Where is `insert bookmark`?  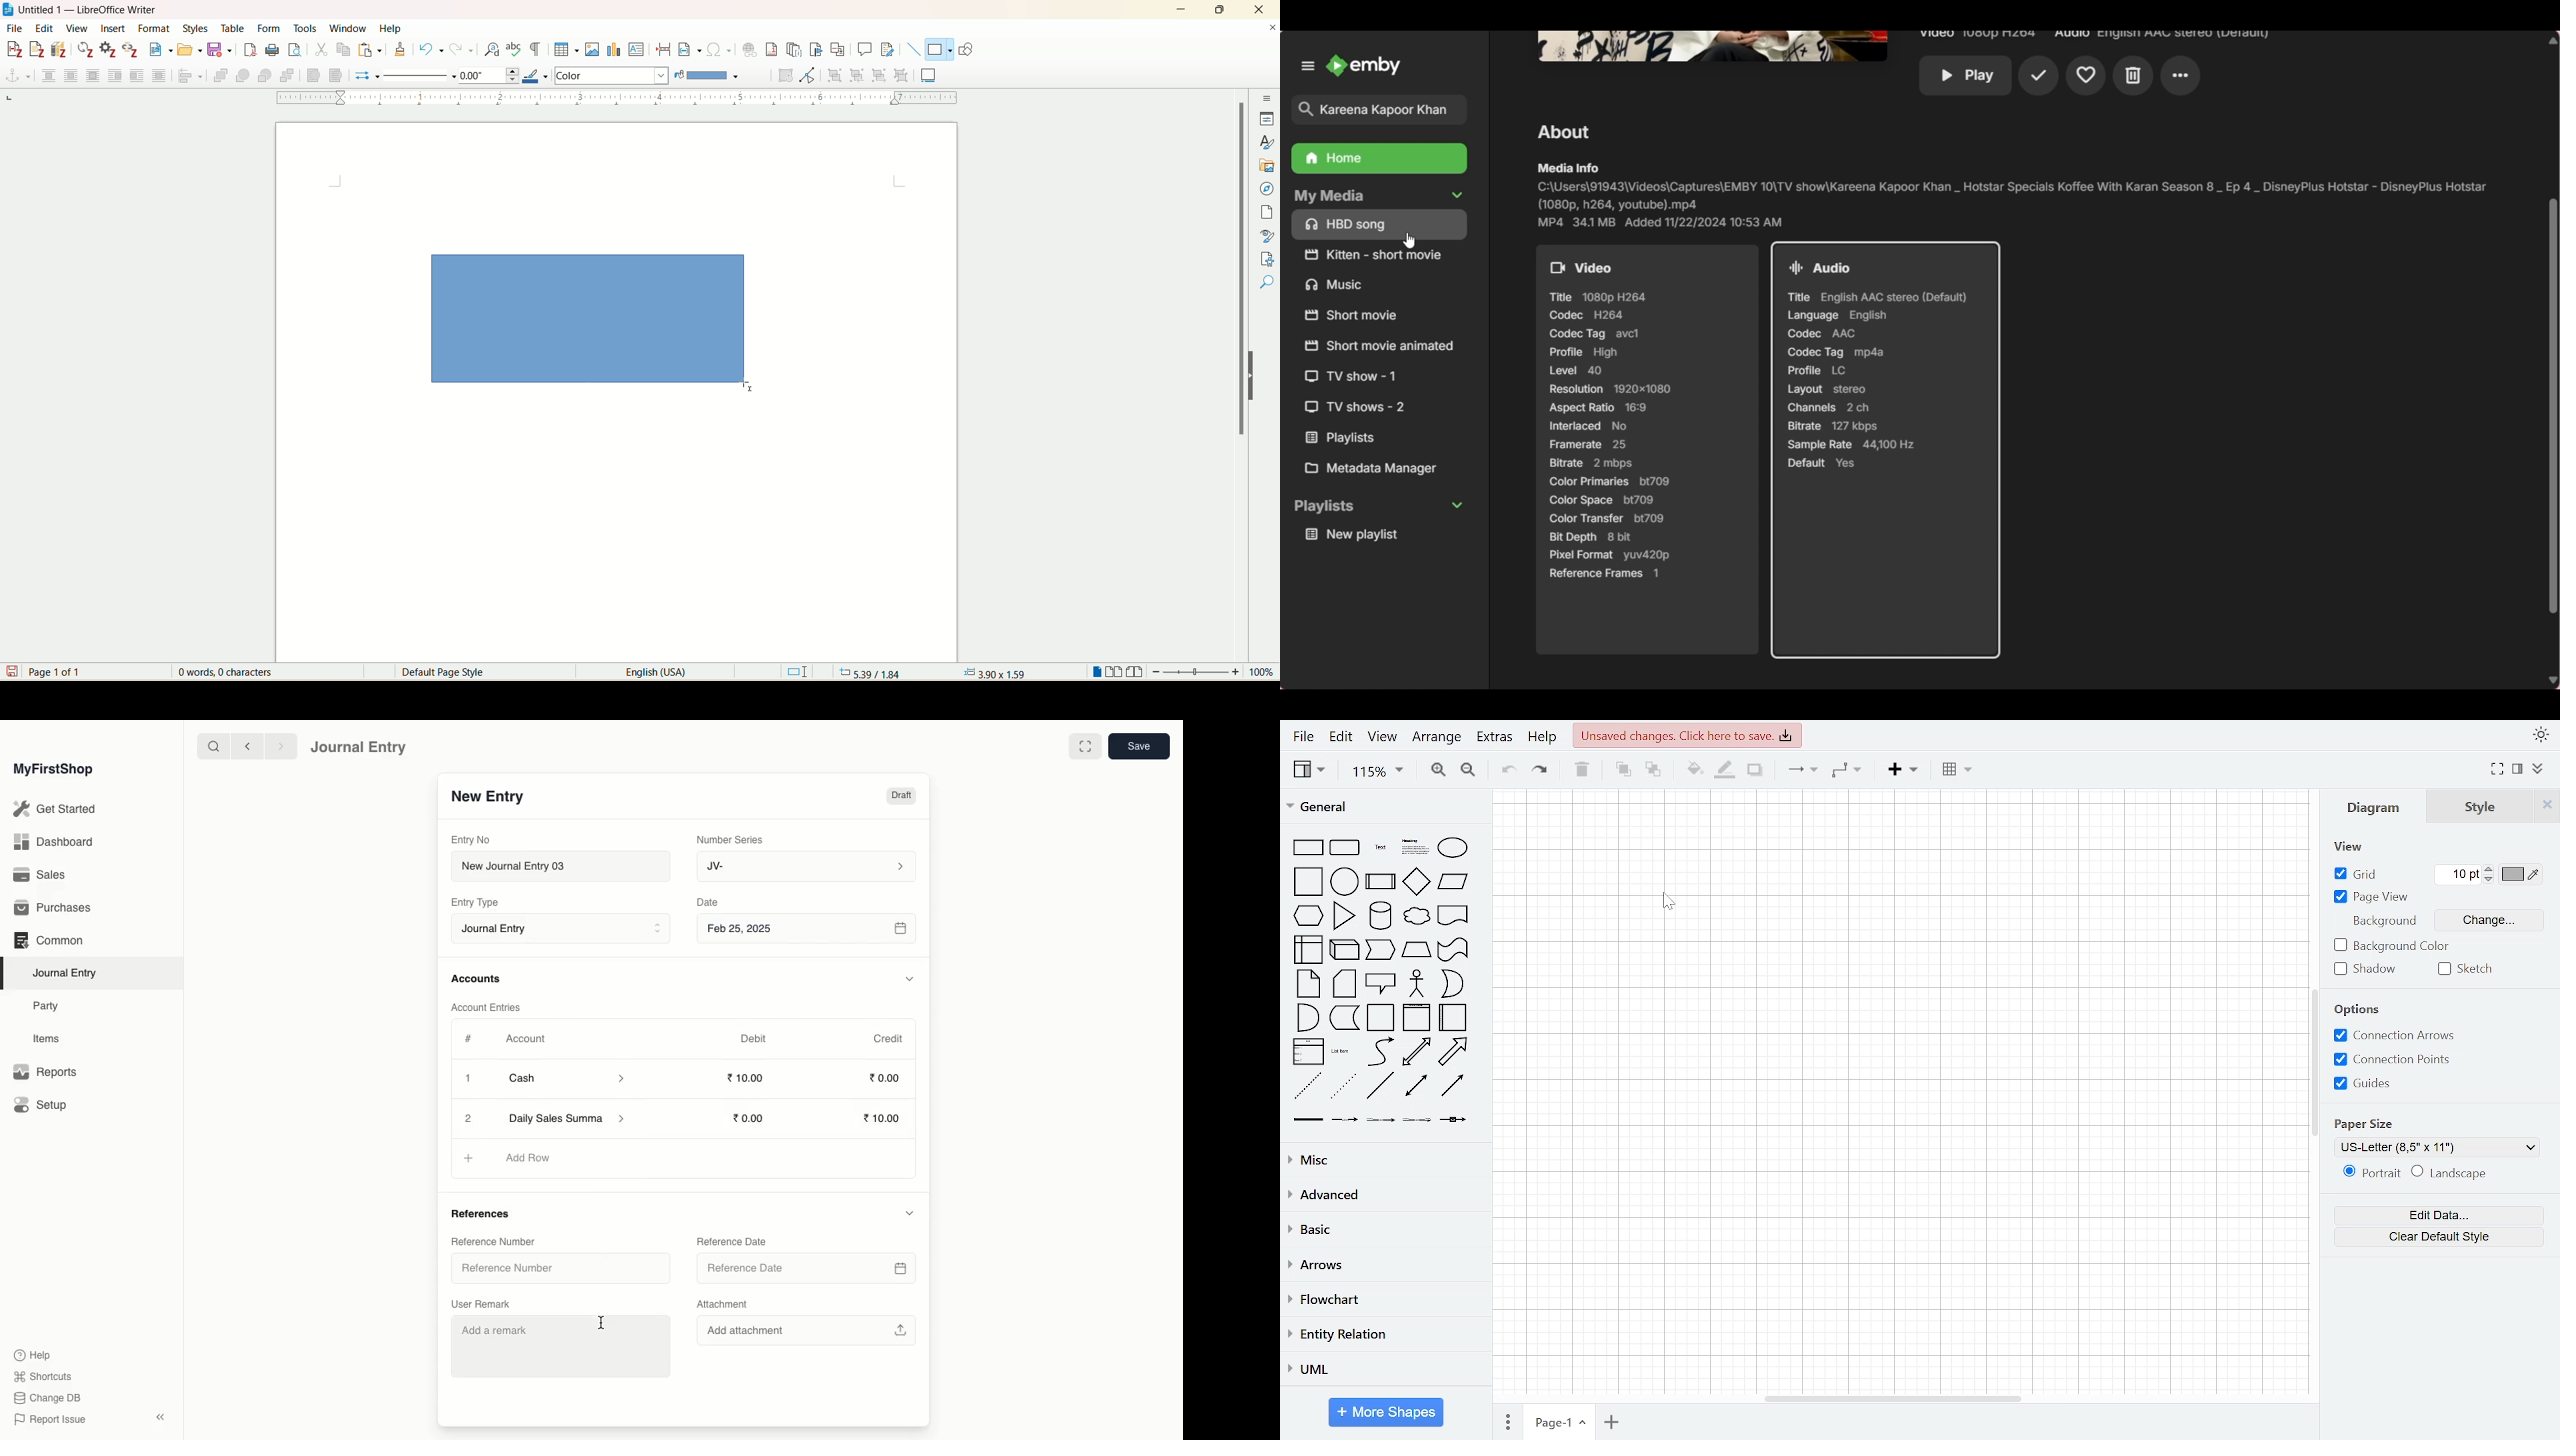 insert bookmark is located at coordinates (818, 50).